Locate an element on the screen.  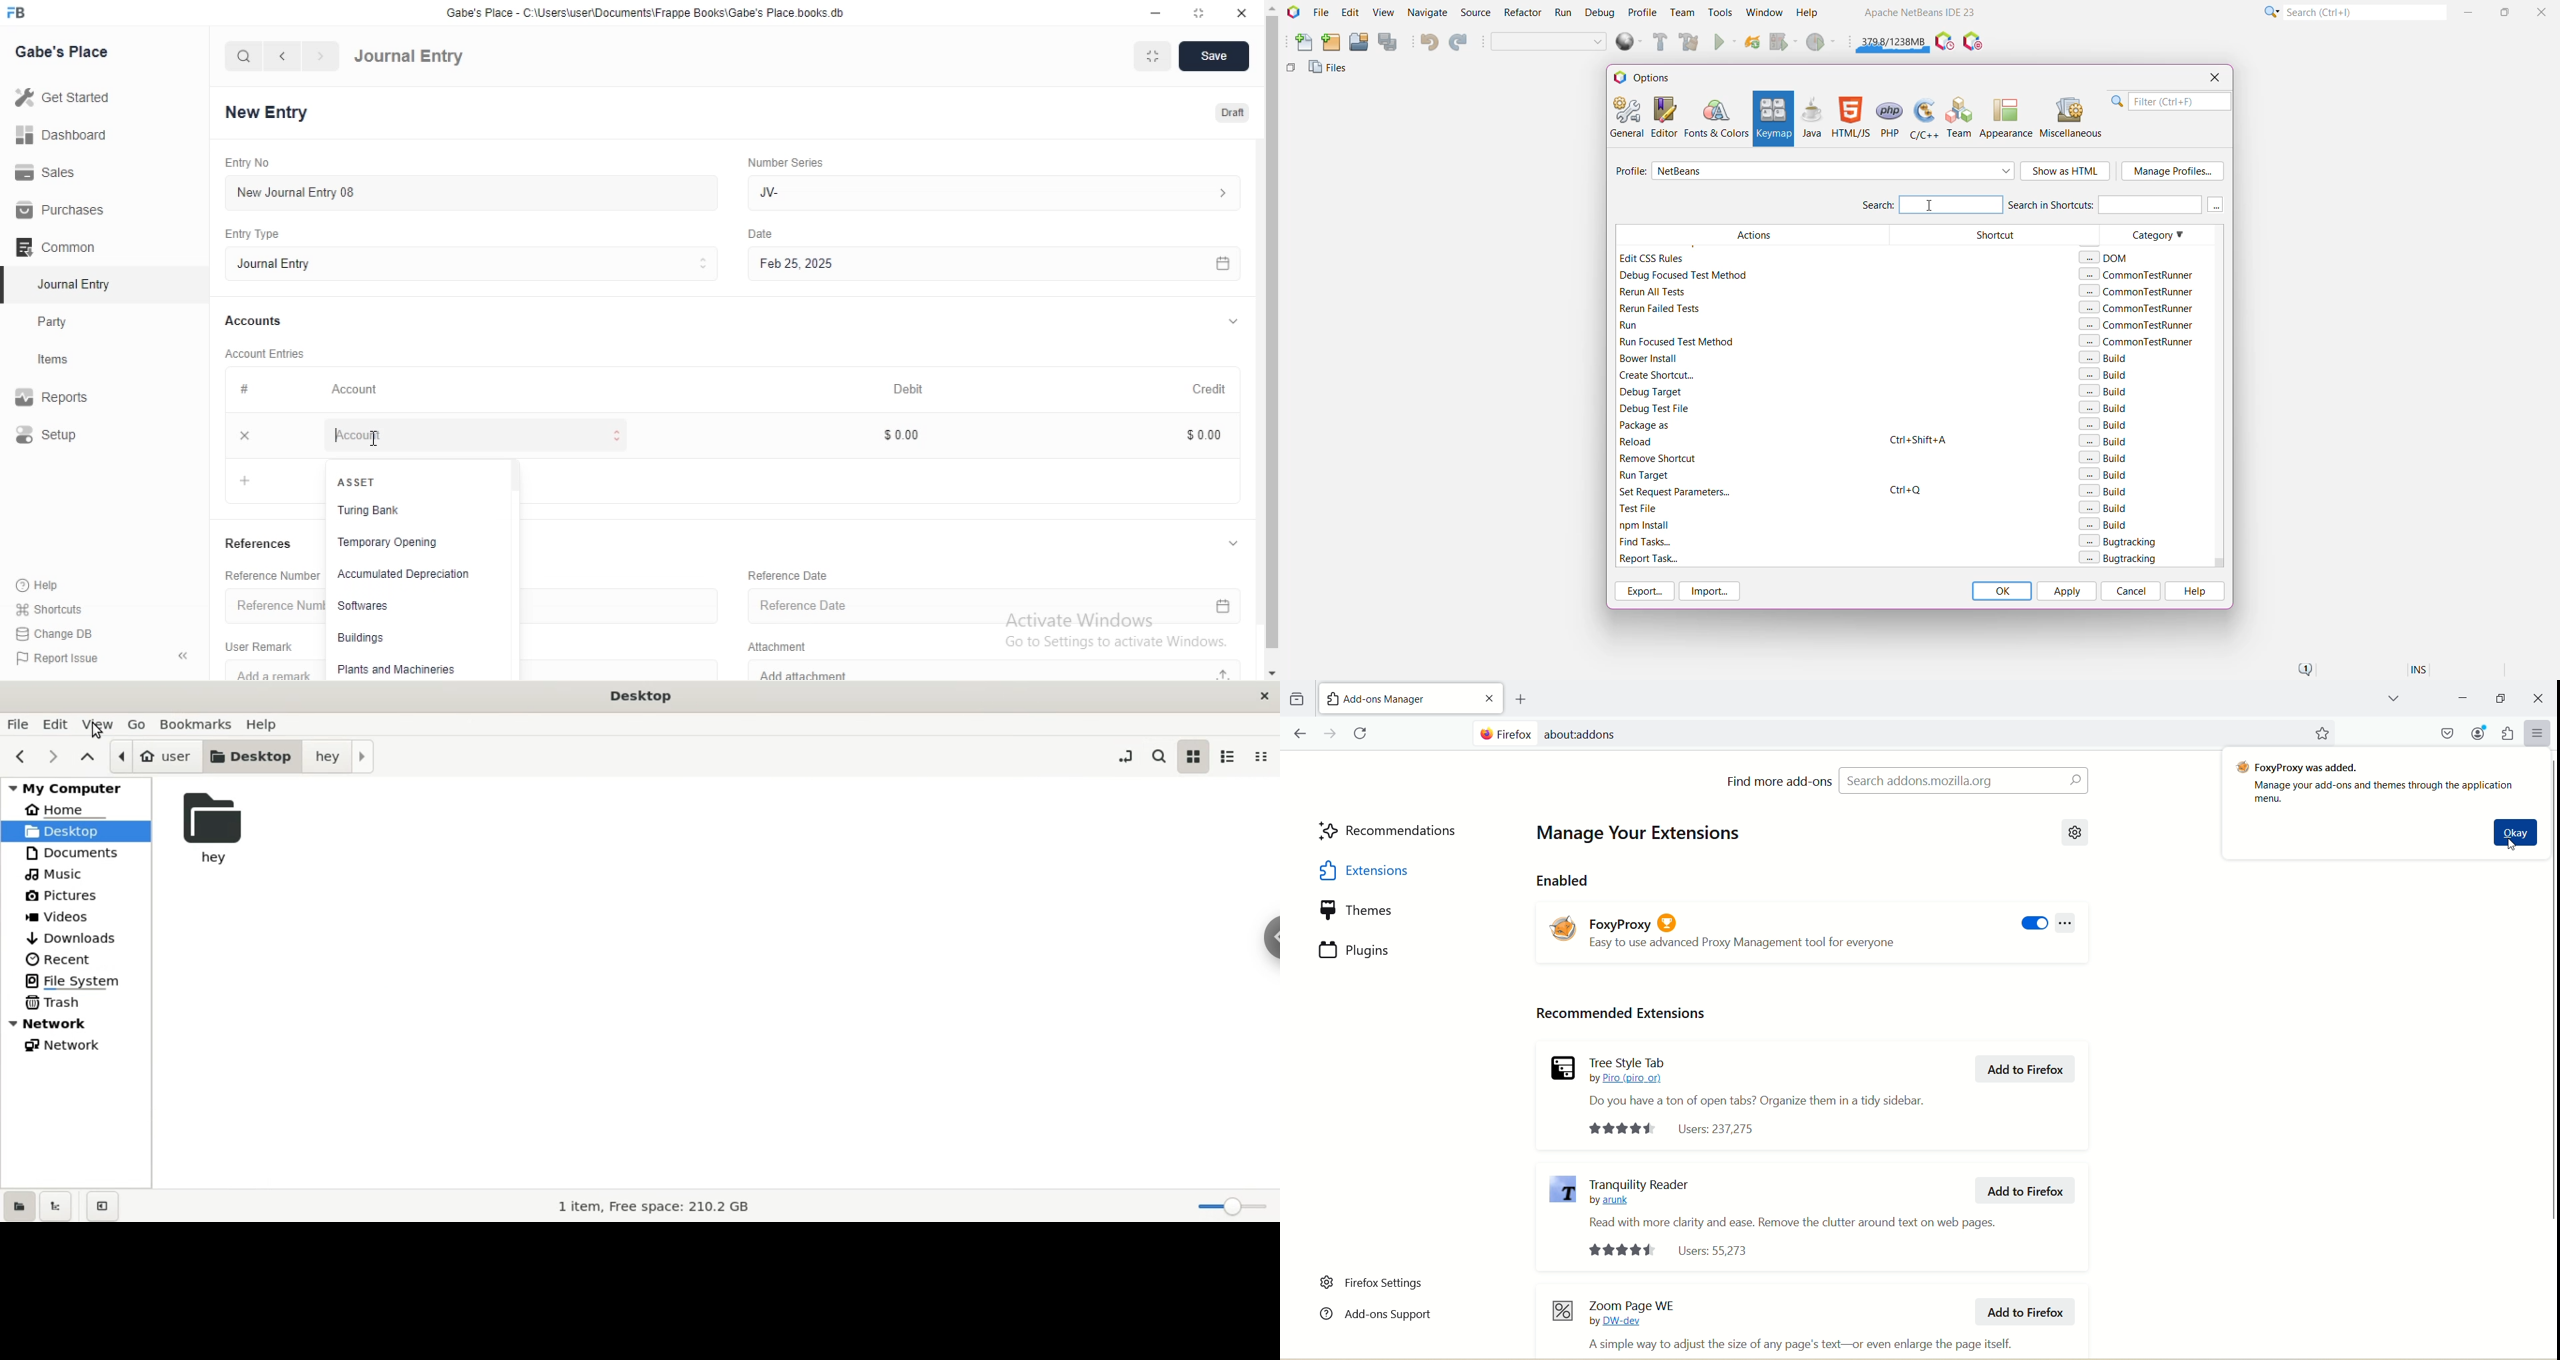
Get Started is located at coordinates (68, 101).